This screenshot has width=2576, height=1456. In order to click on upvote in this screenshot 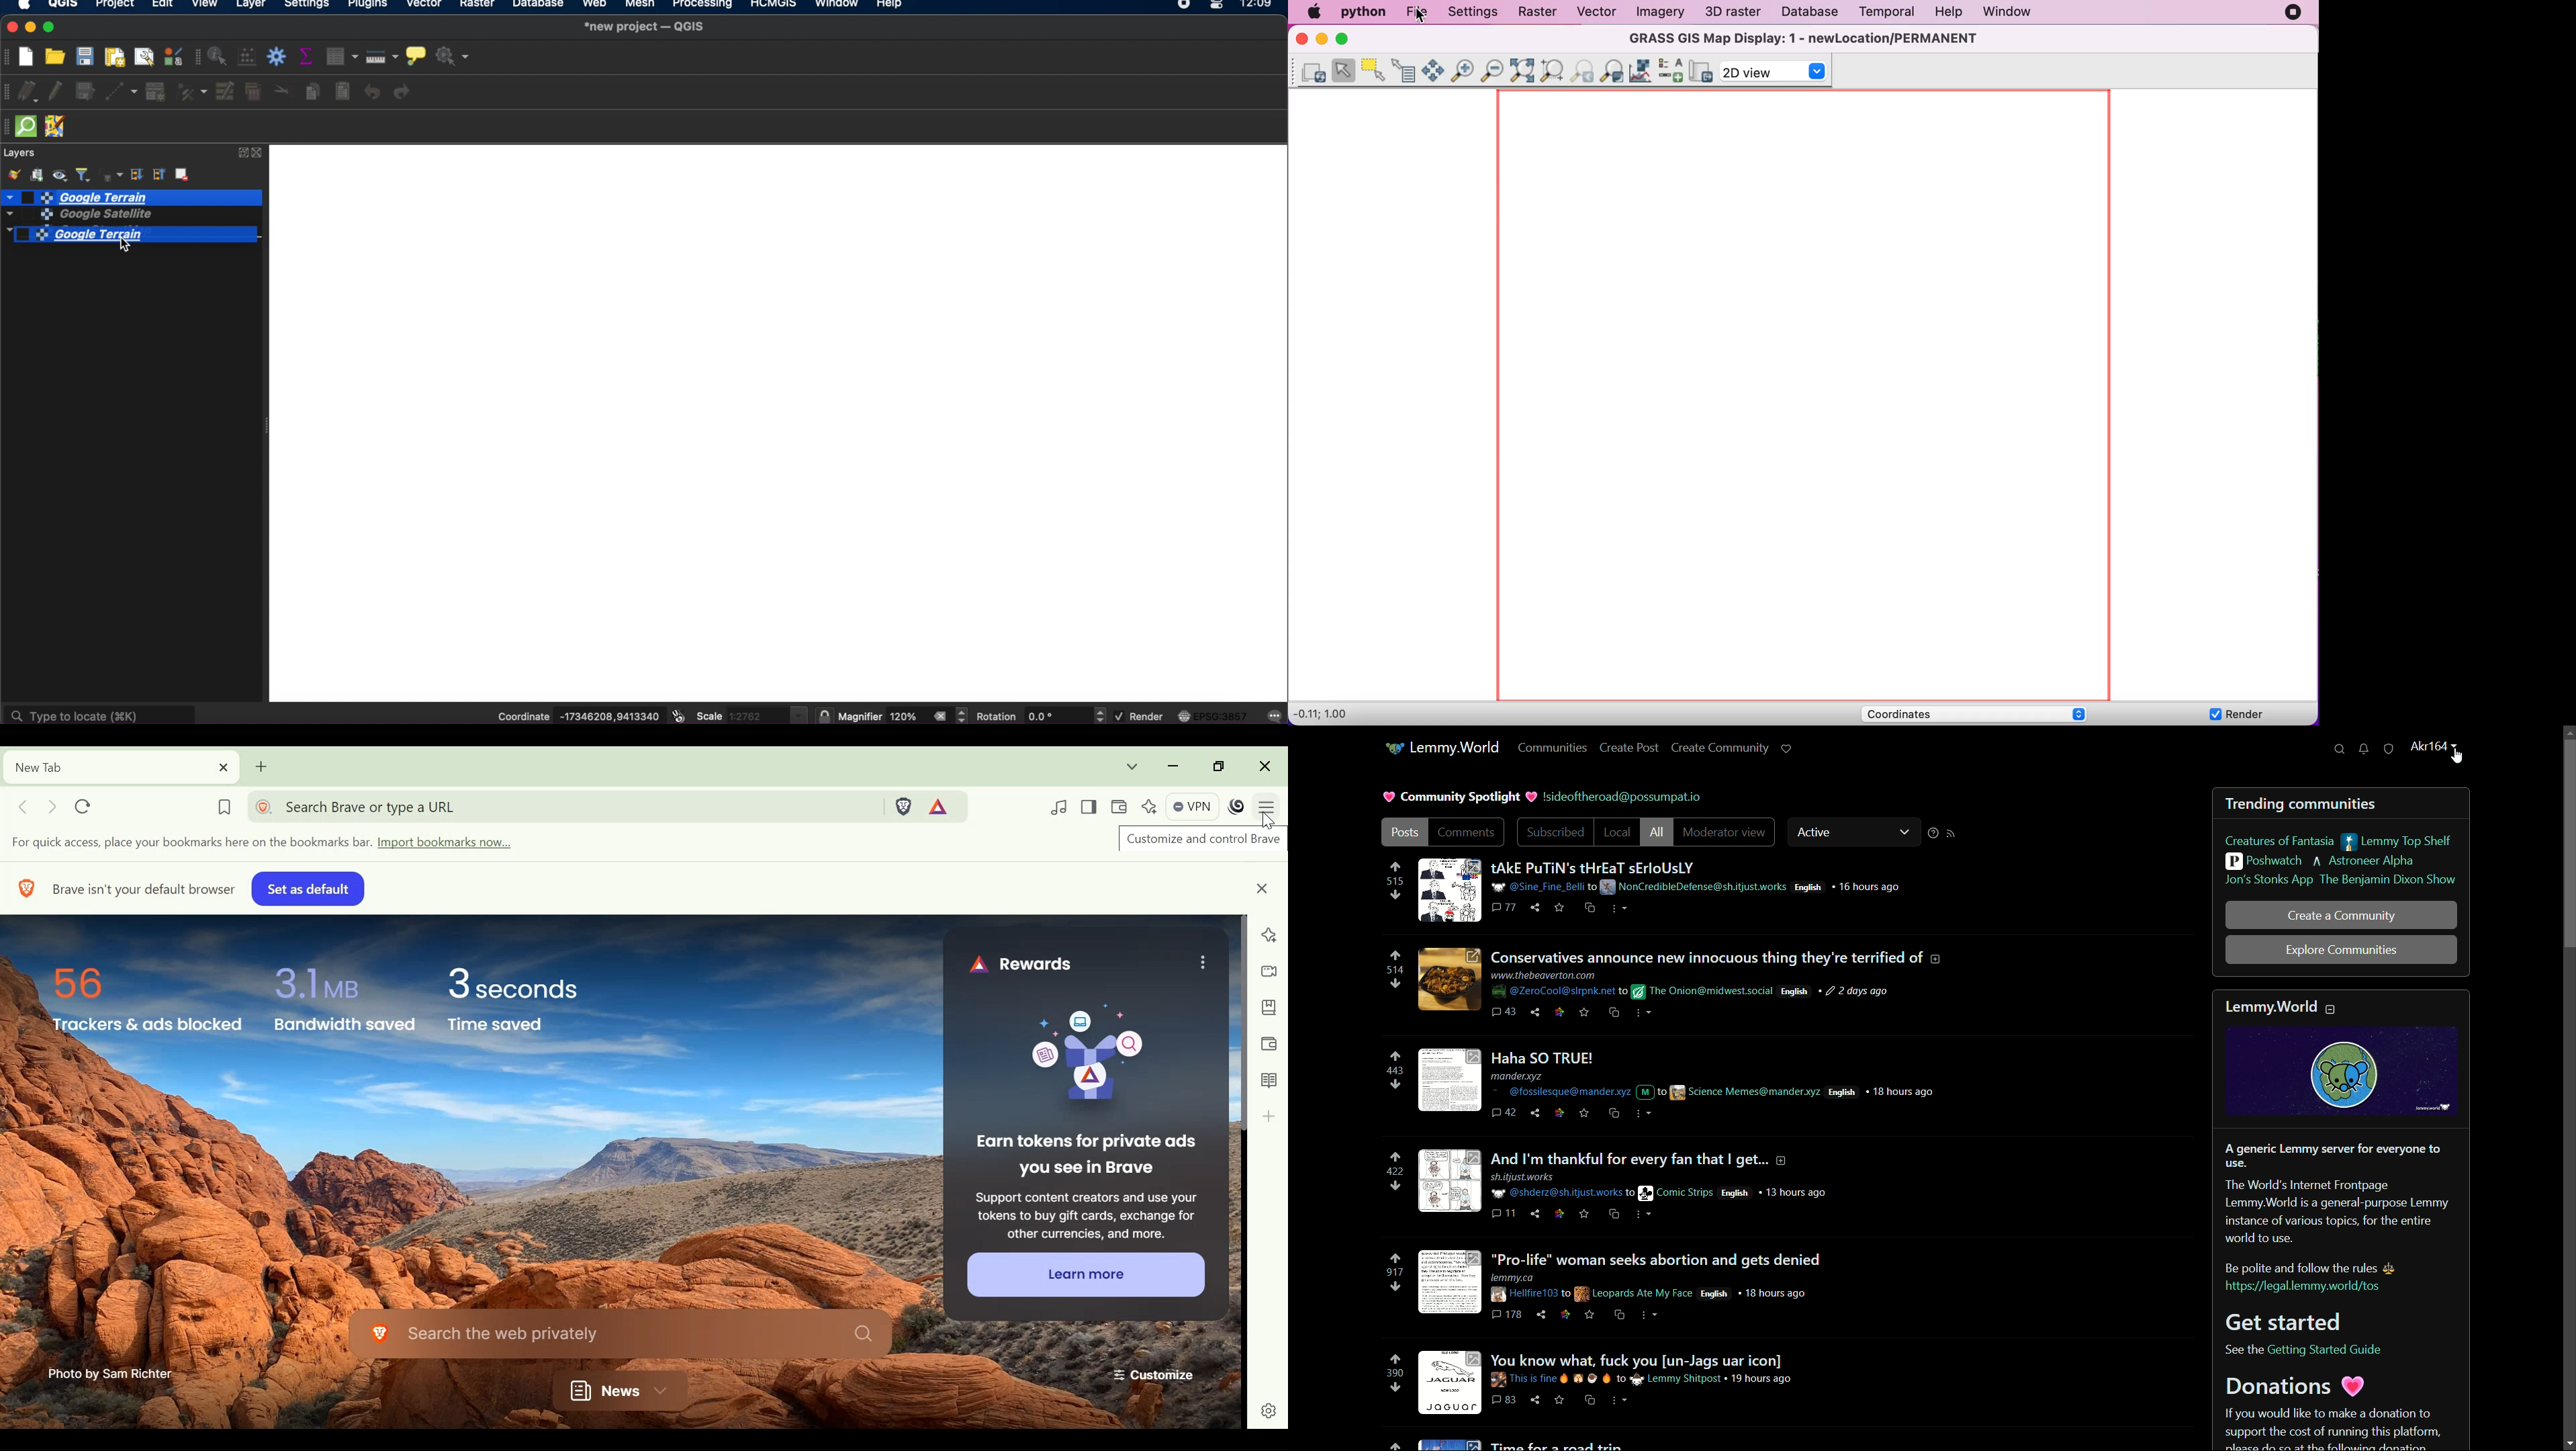, I will do `click(1395, 1158)`.